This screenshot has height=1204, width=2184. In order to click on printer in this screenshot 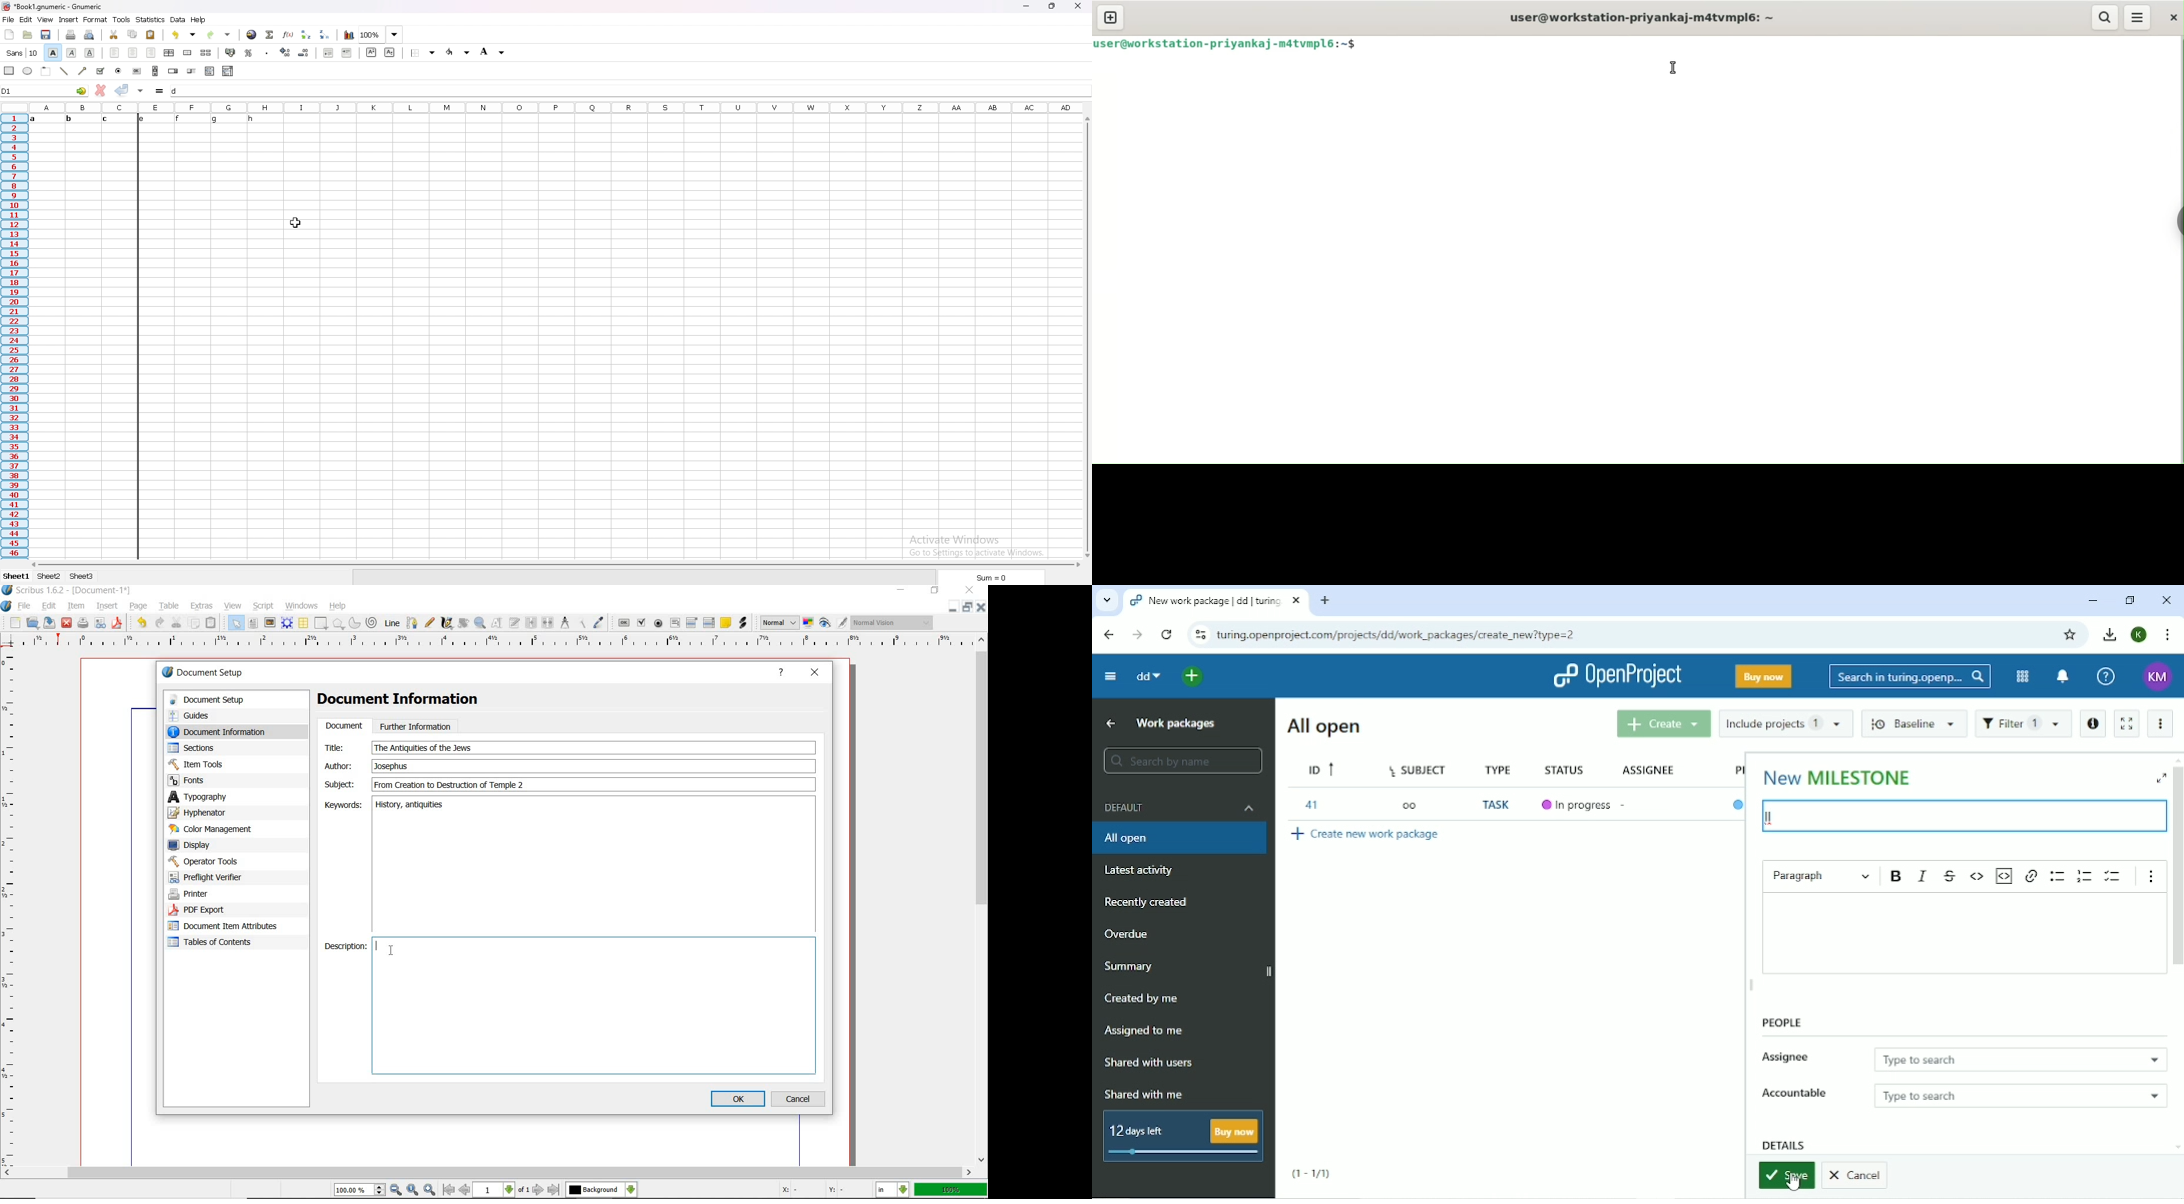, I will do `click(216, 894)`.